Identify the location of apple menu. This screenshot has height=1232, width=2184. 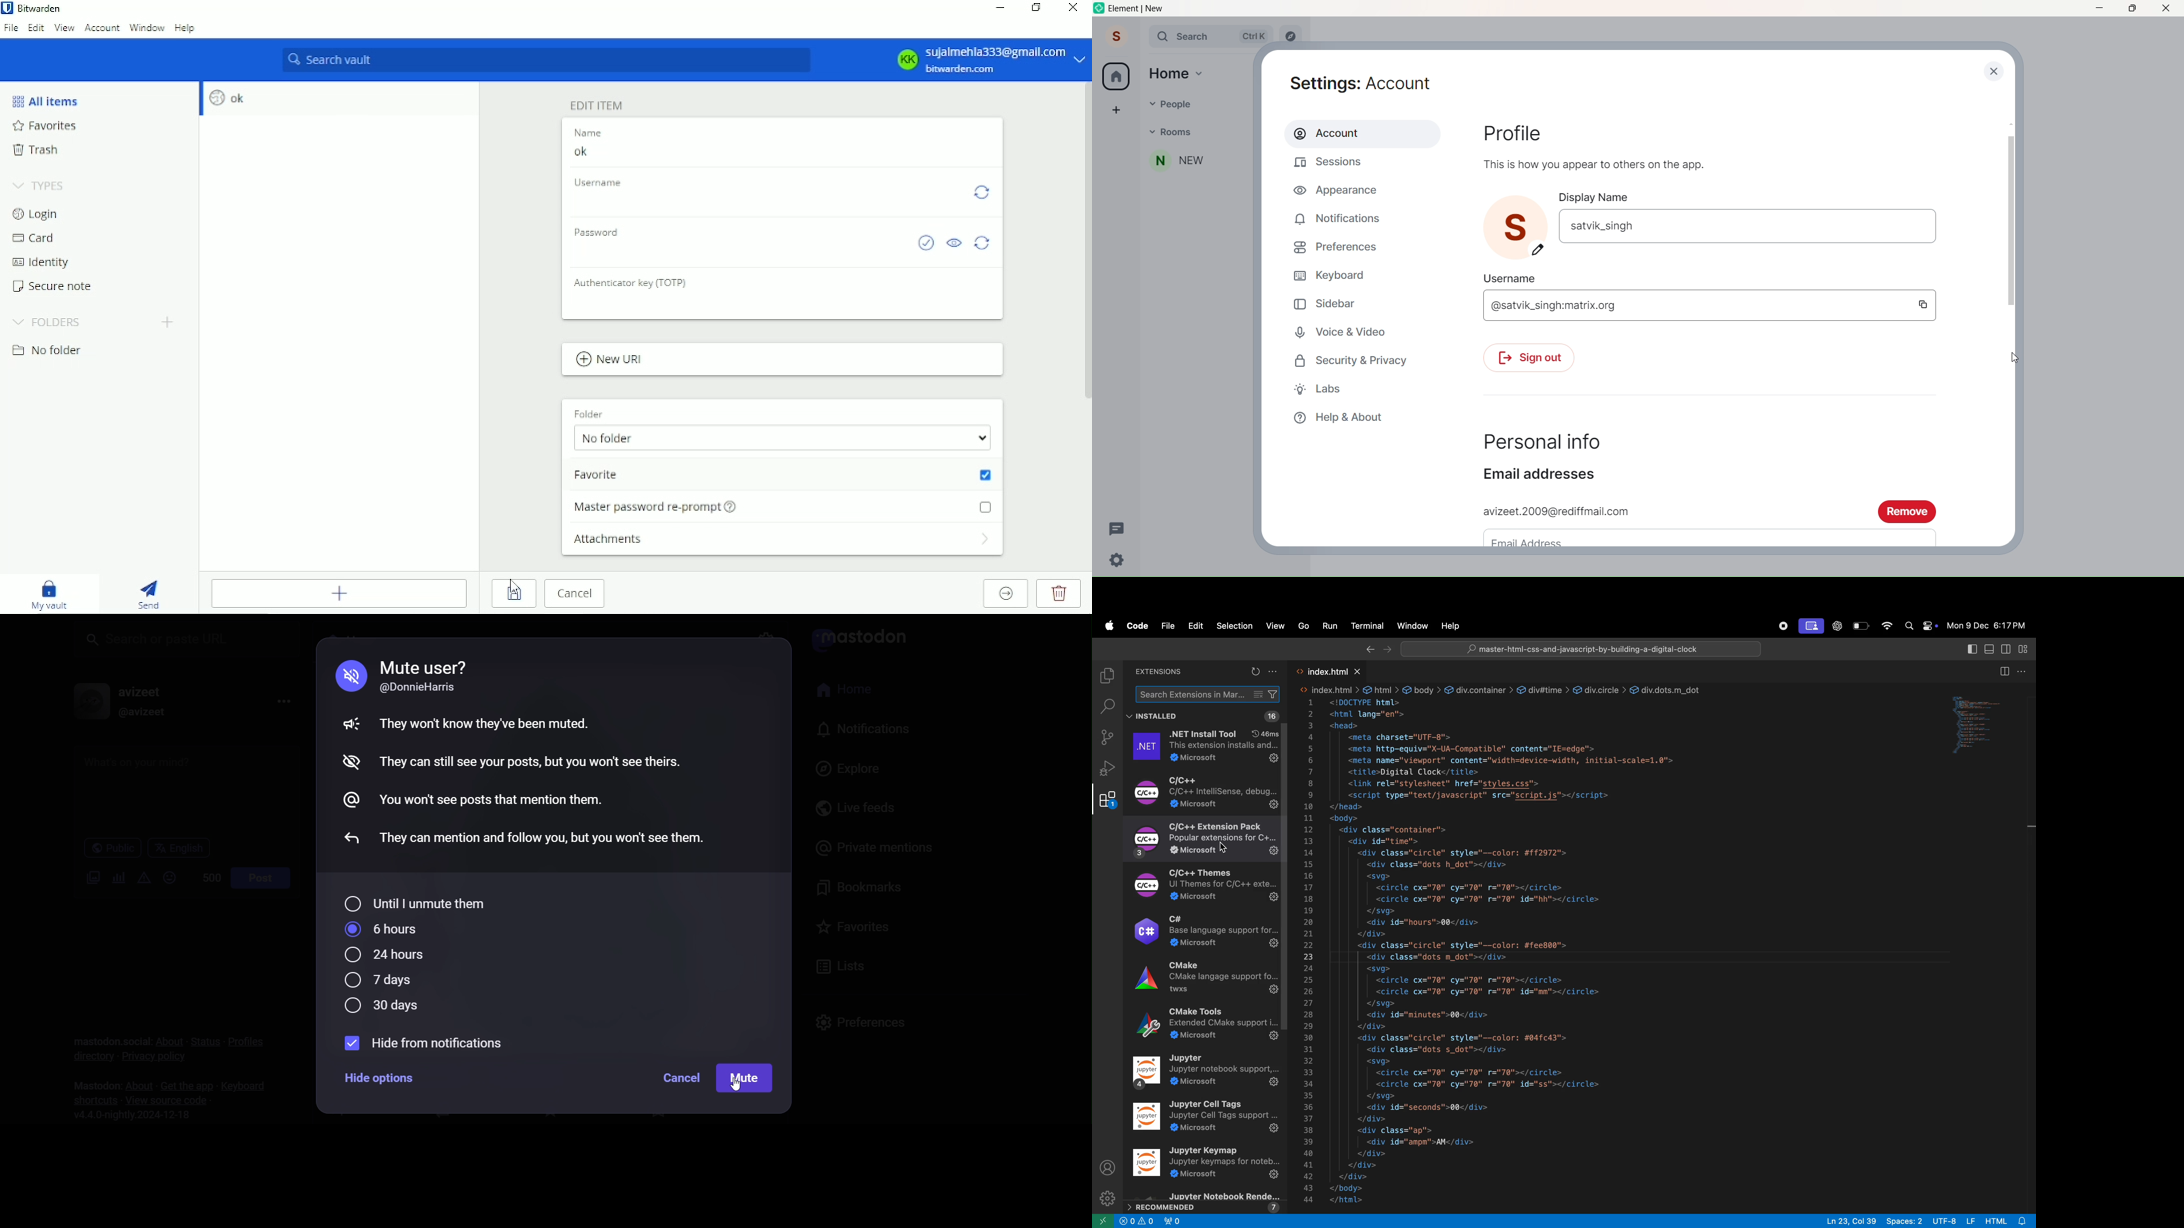
(1107, 624).